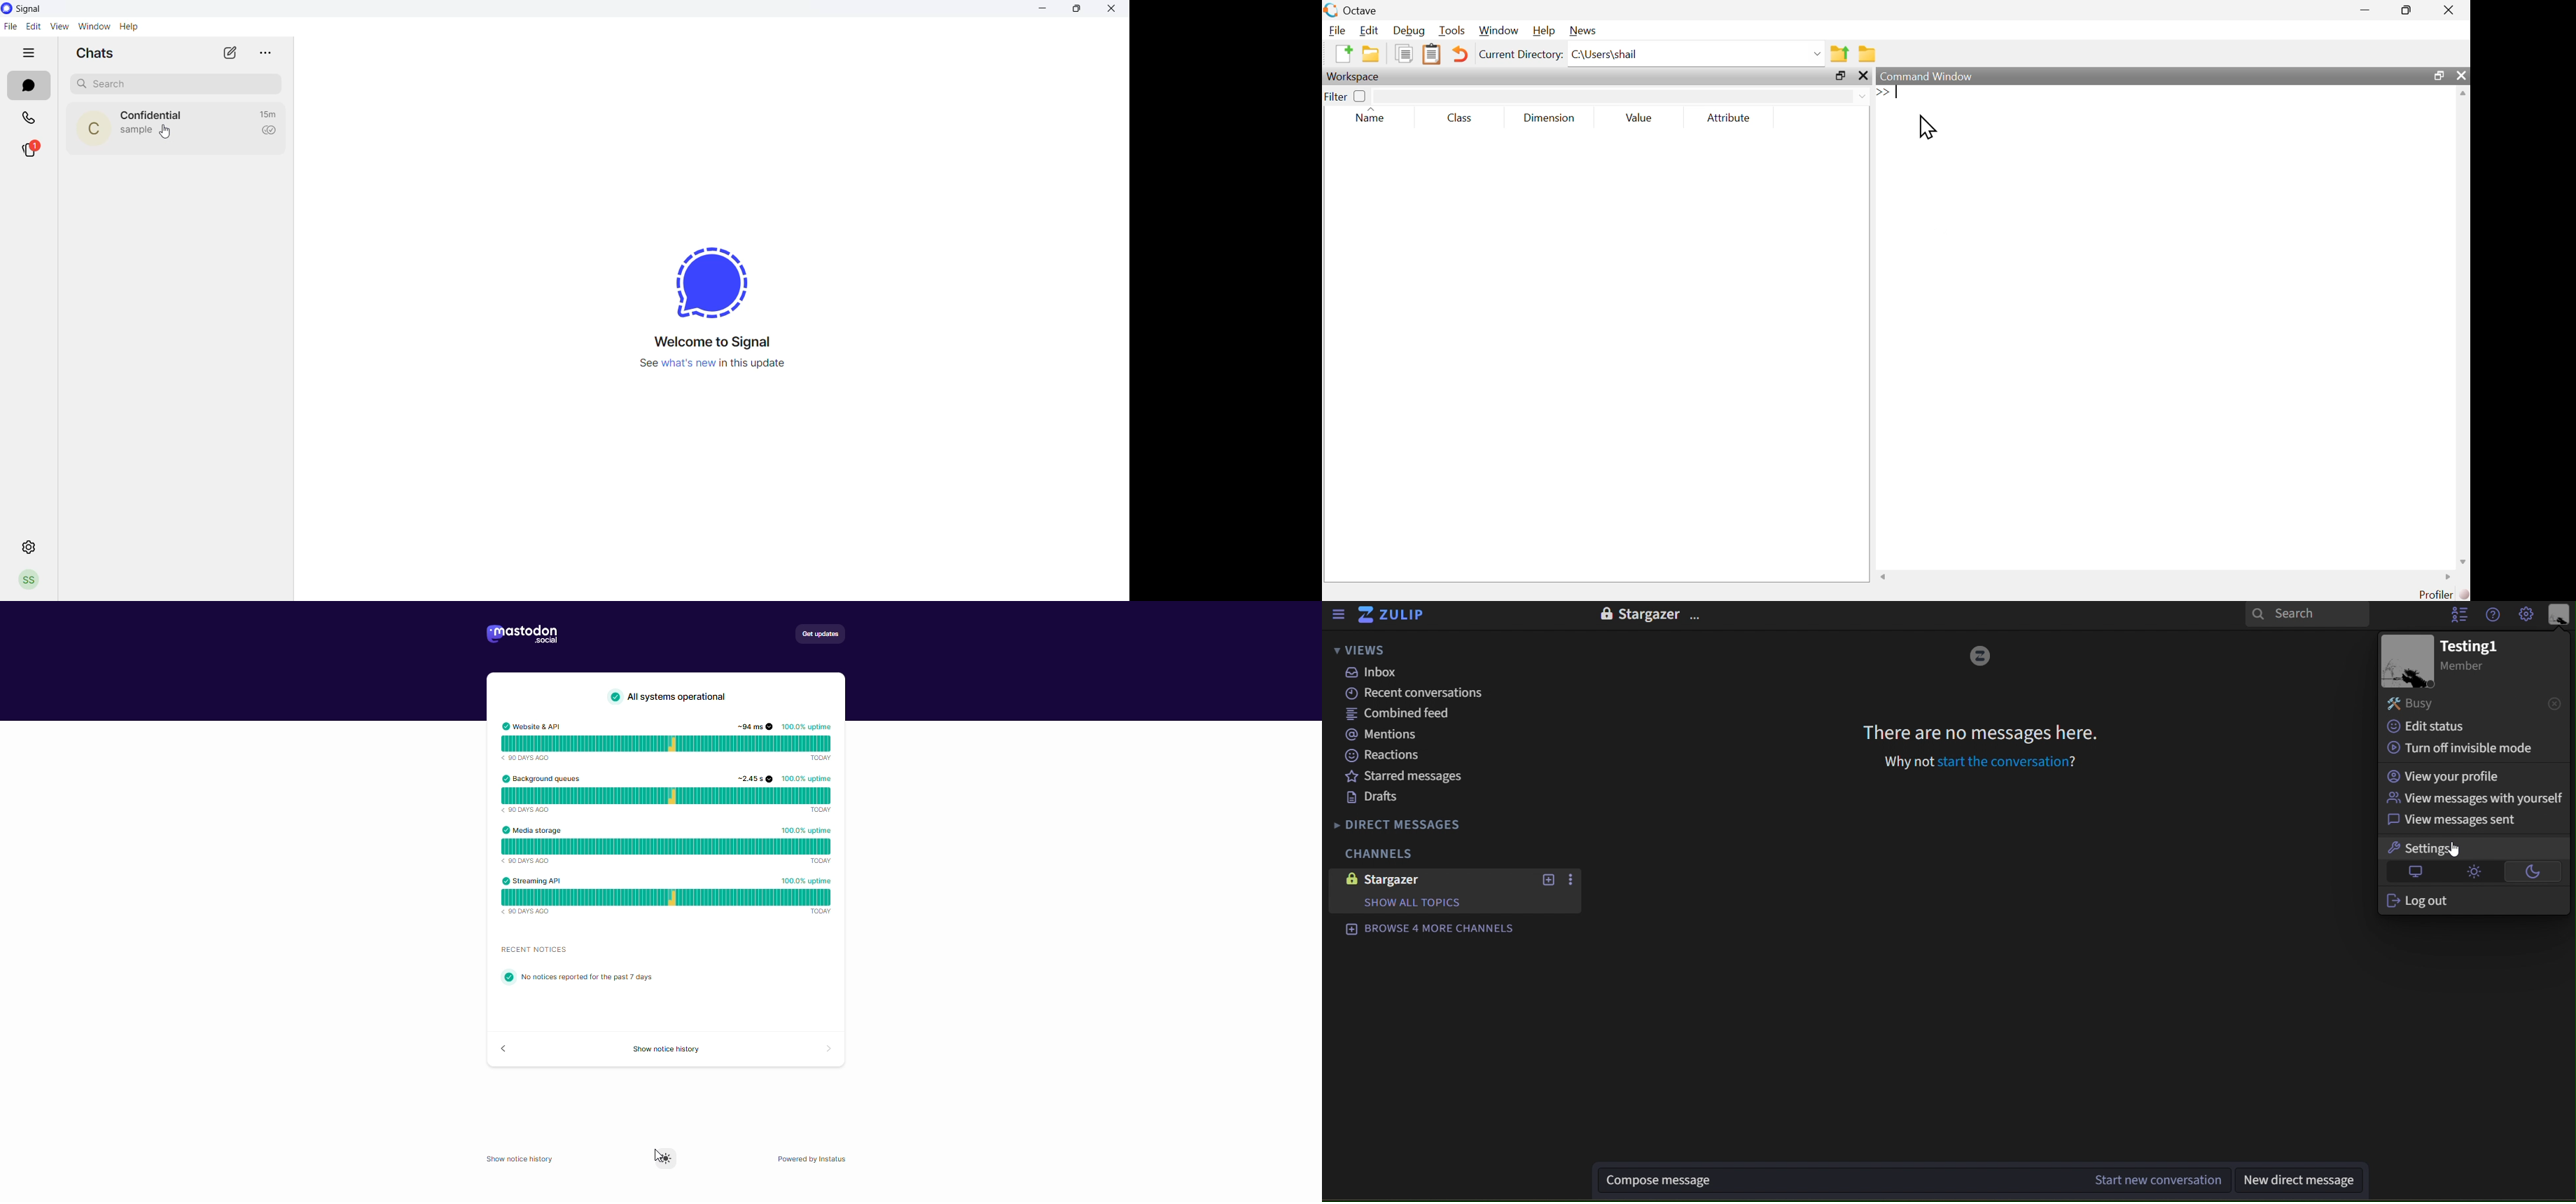 Image resolution: width=2576 pixels, height=1204 pixels. I want to click on Member, so click(2469, 668).